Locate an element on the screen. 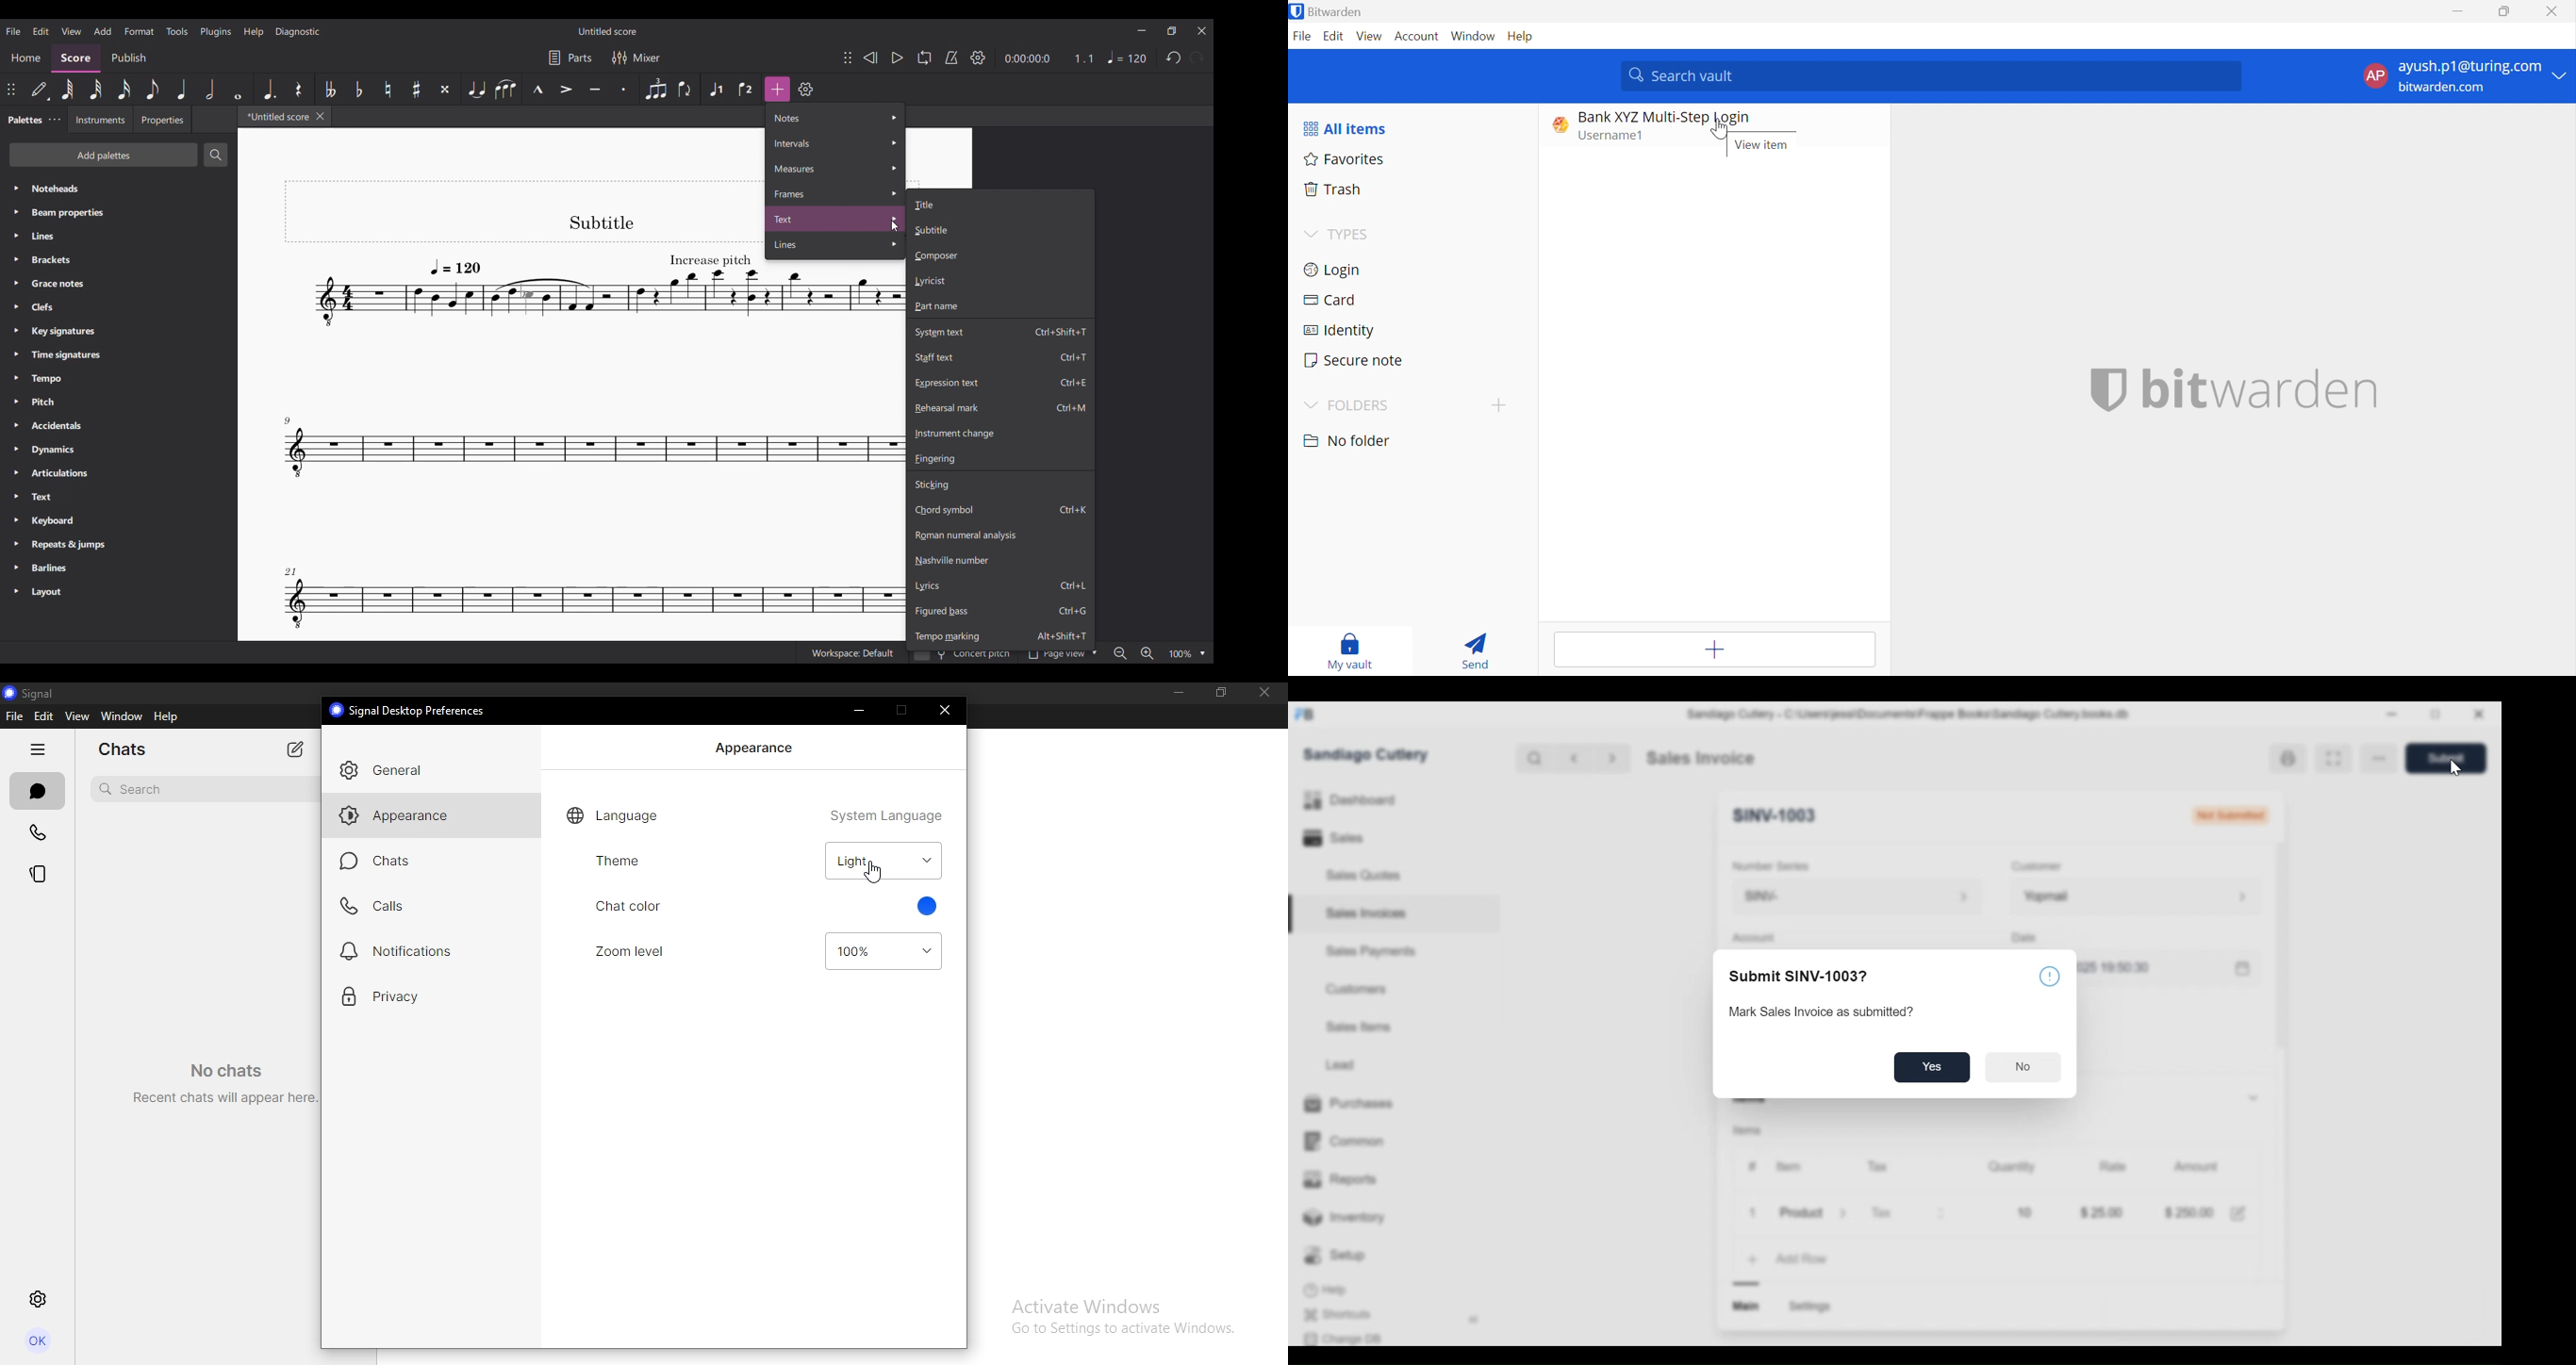 Image resolution: width=2576 pixels, height=1372 pixels. Account is located at coordinates (1419, 39).